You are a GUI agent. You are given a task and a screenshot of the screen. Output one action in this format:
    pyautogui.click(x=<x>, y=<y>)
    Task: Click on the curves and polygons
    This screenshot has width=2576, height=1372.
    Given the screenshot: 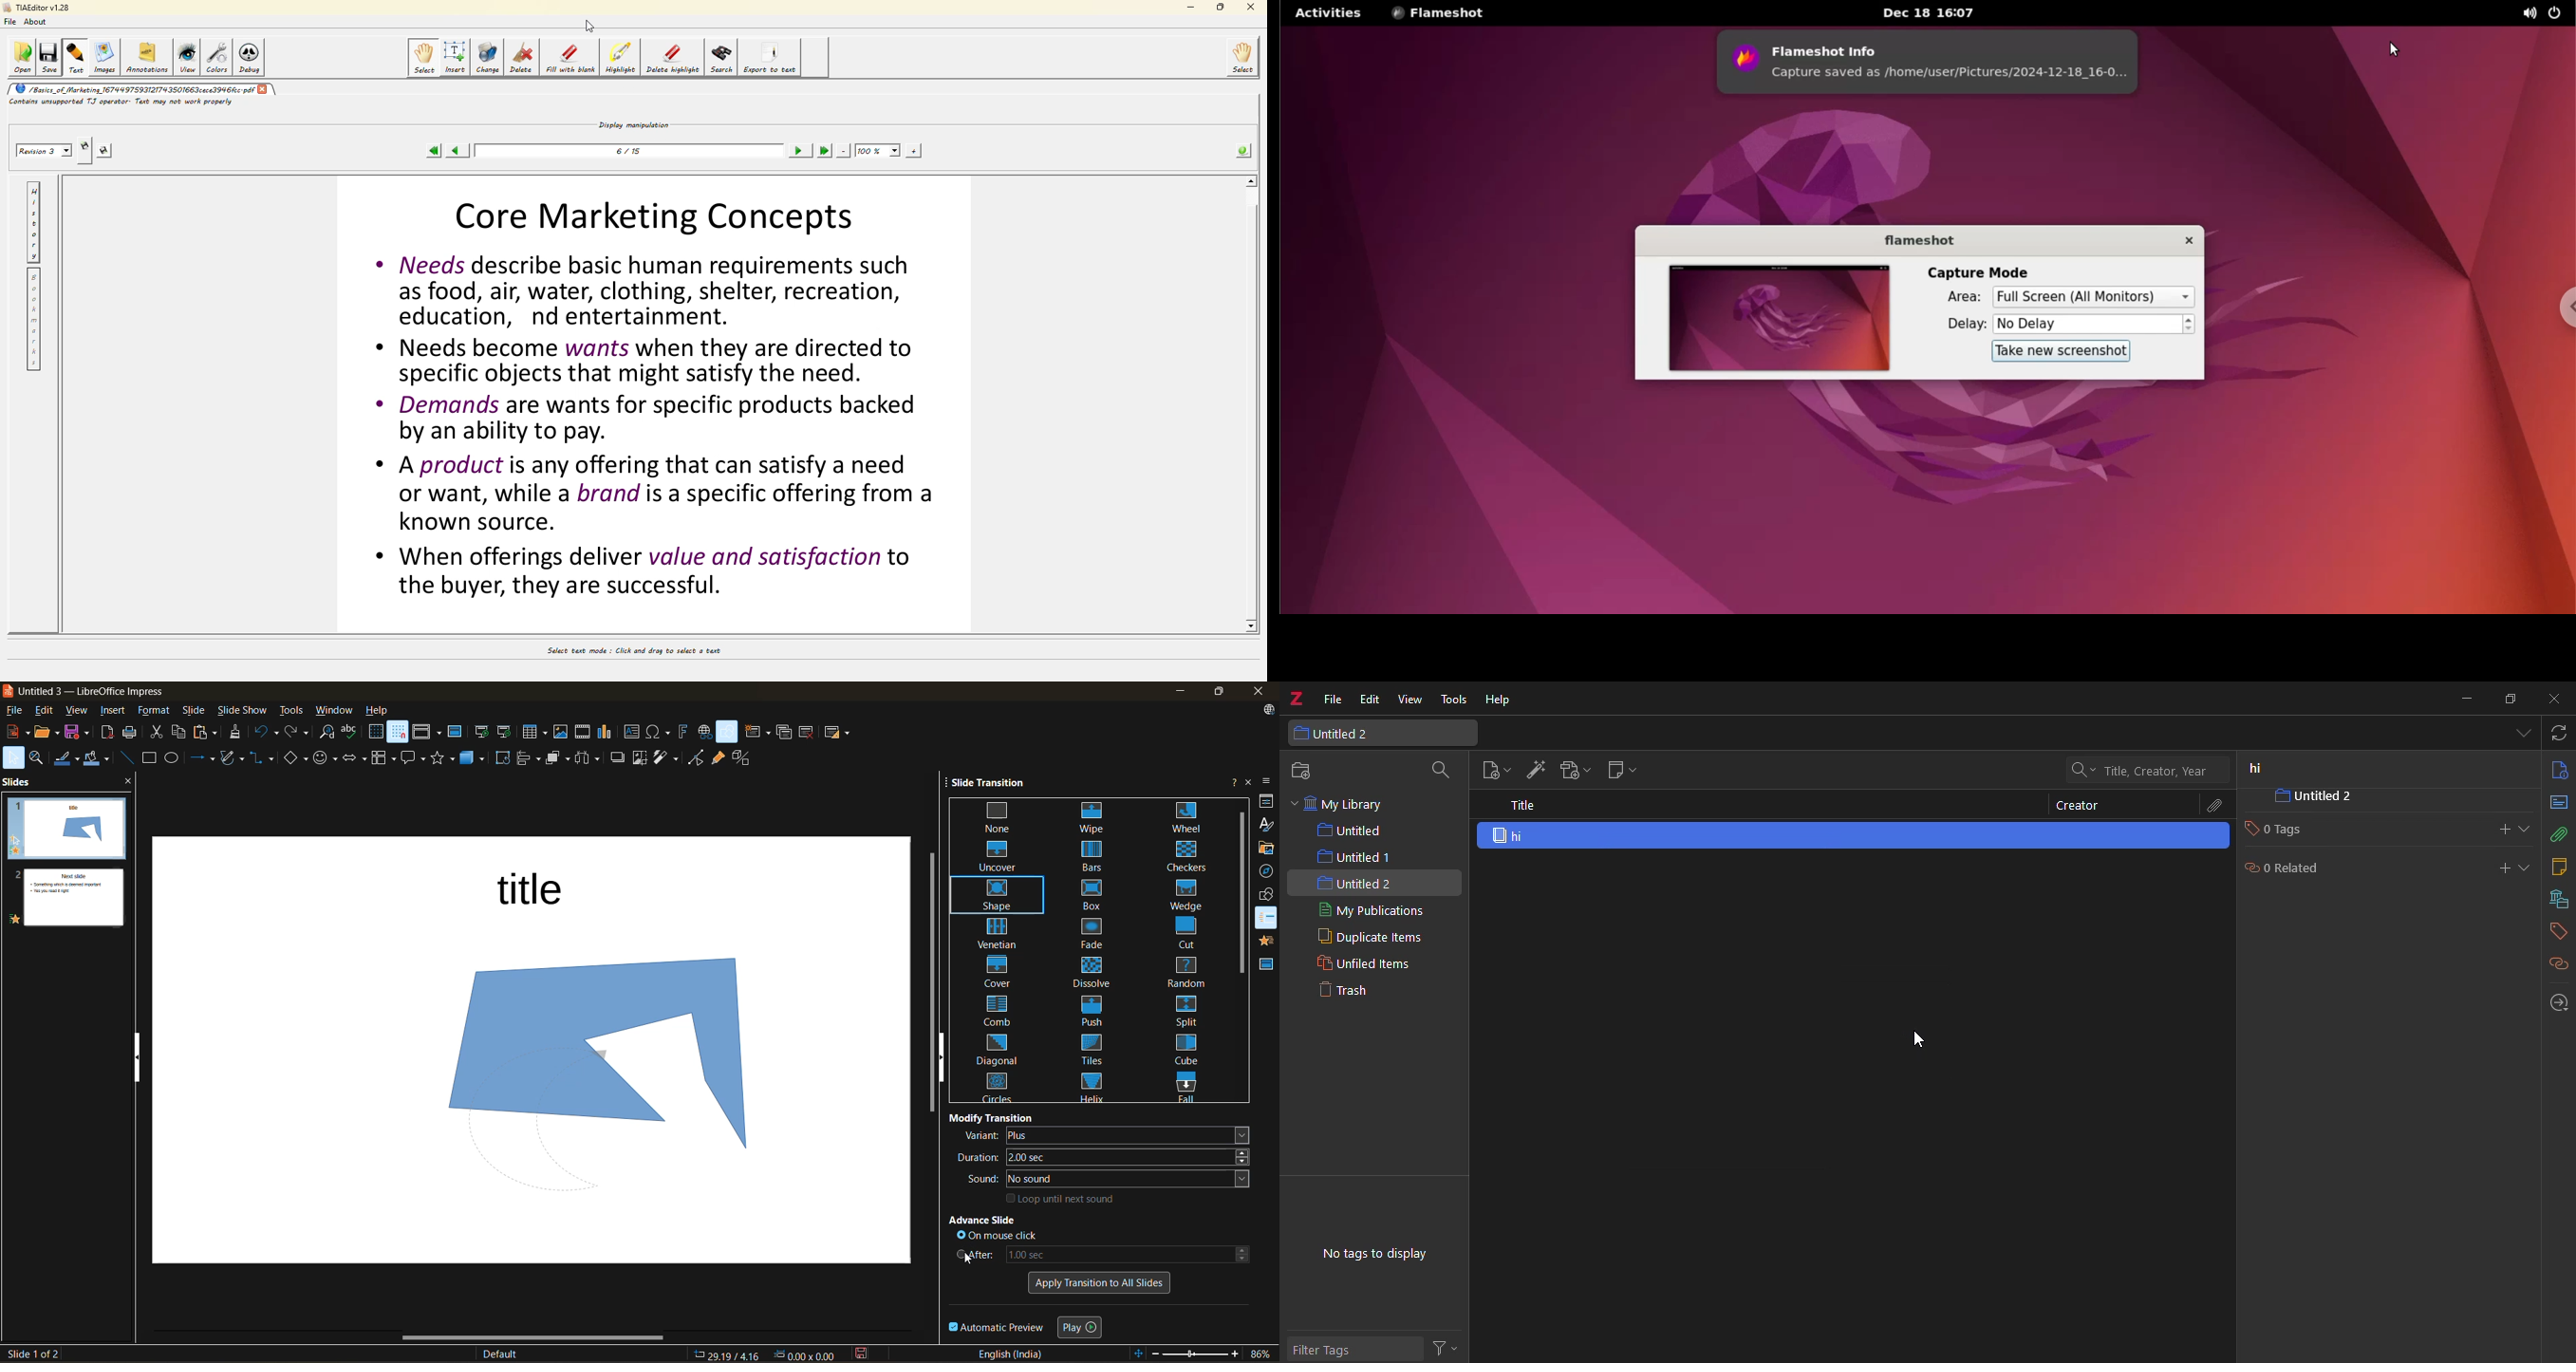 What is the action you would take?
    pyautogui.click(x=232, y=759)
    